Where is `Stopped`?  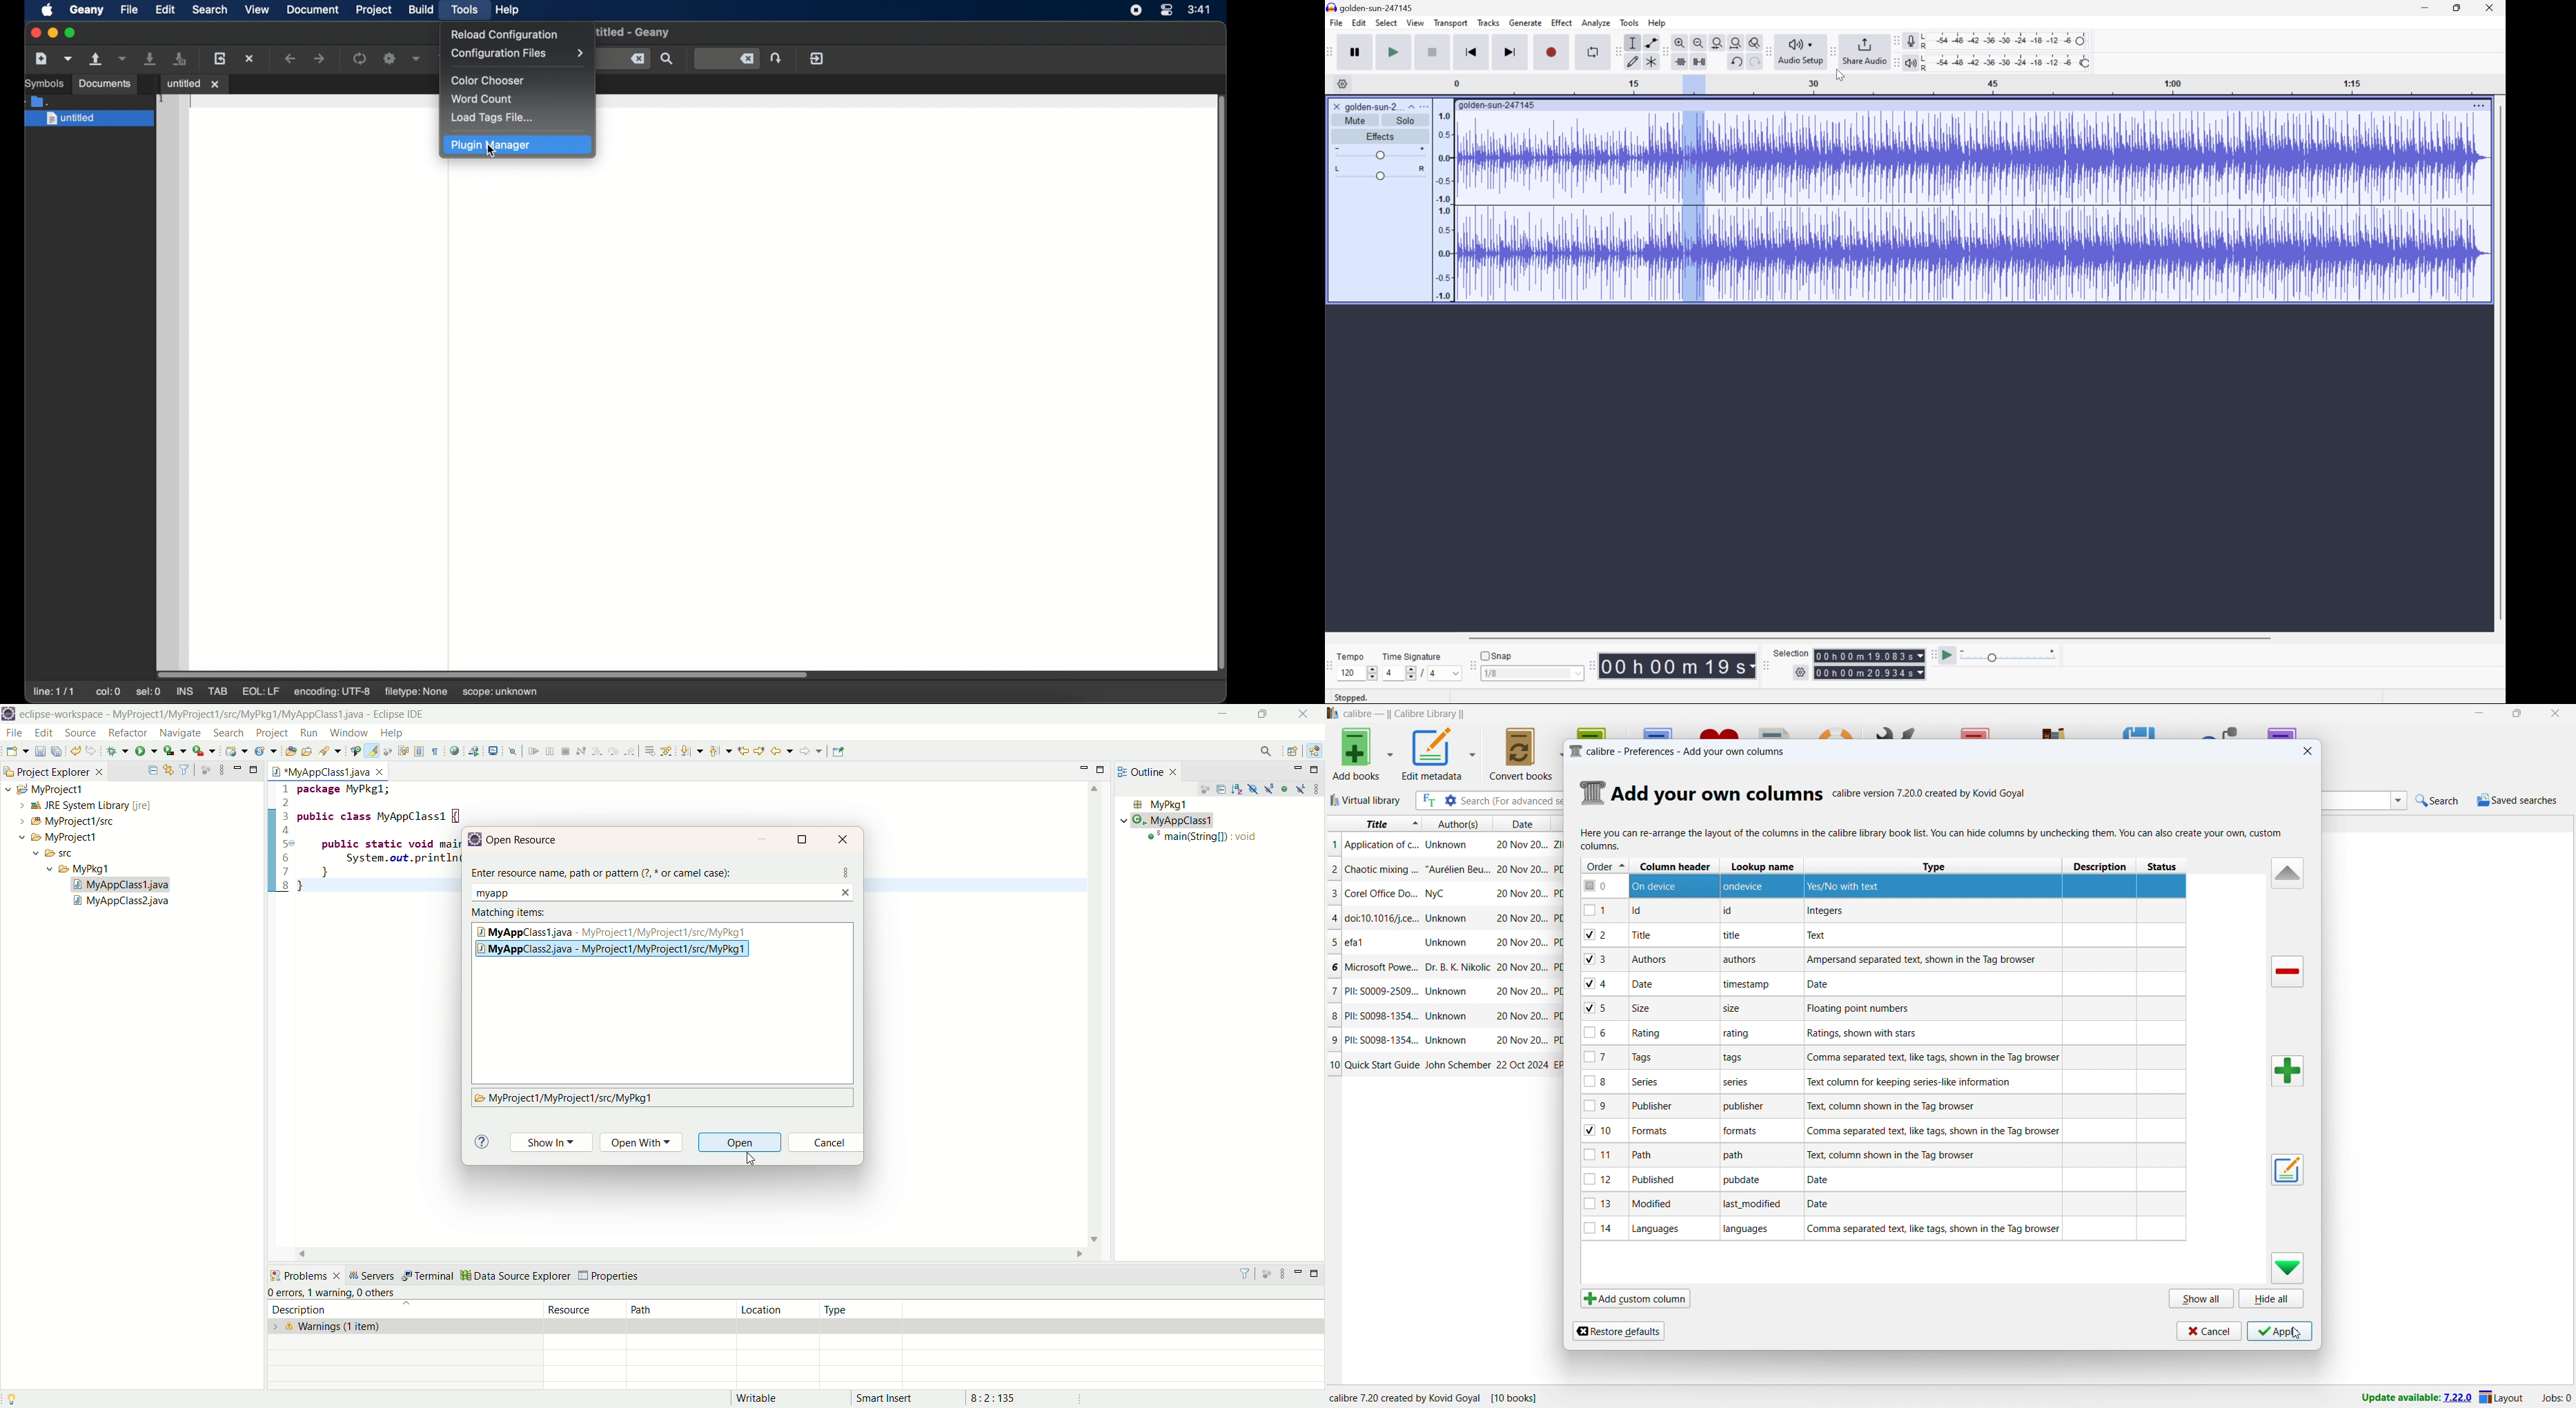 Stopped is located at coordinates (1356, 699).